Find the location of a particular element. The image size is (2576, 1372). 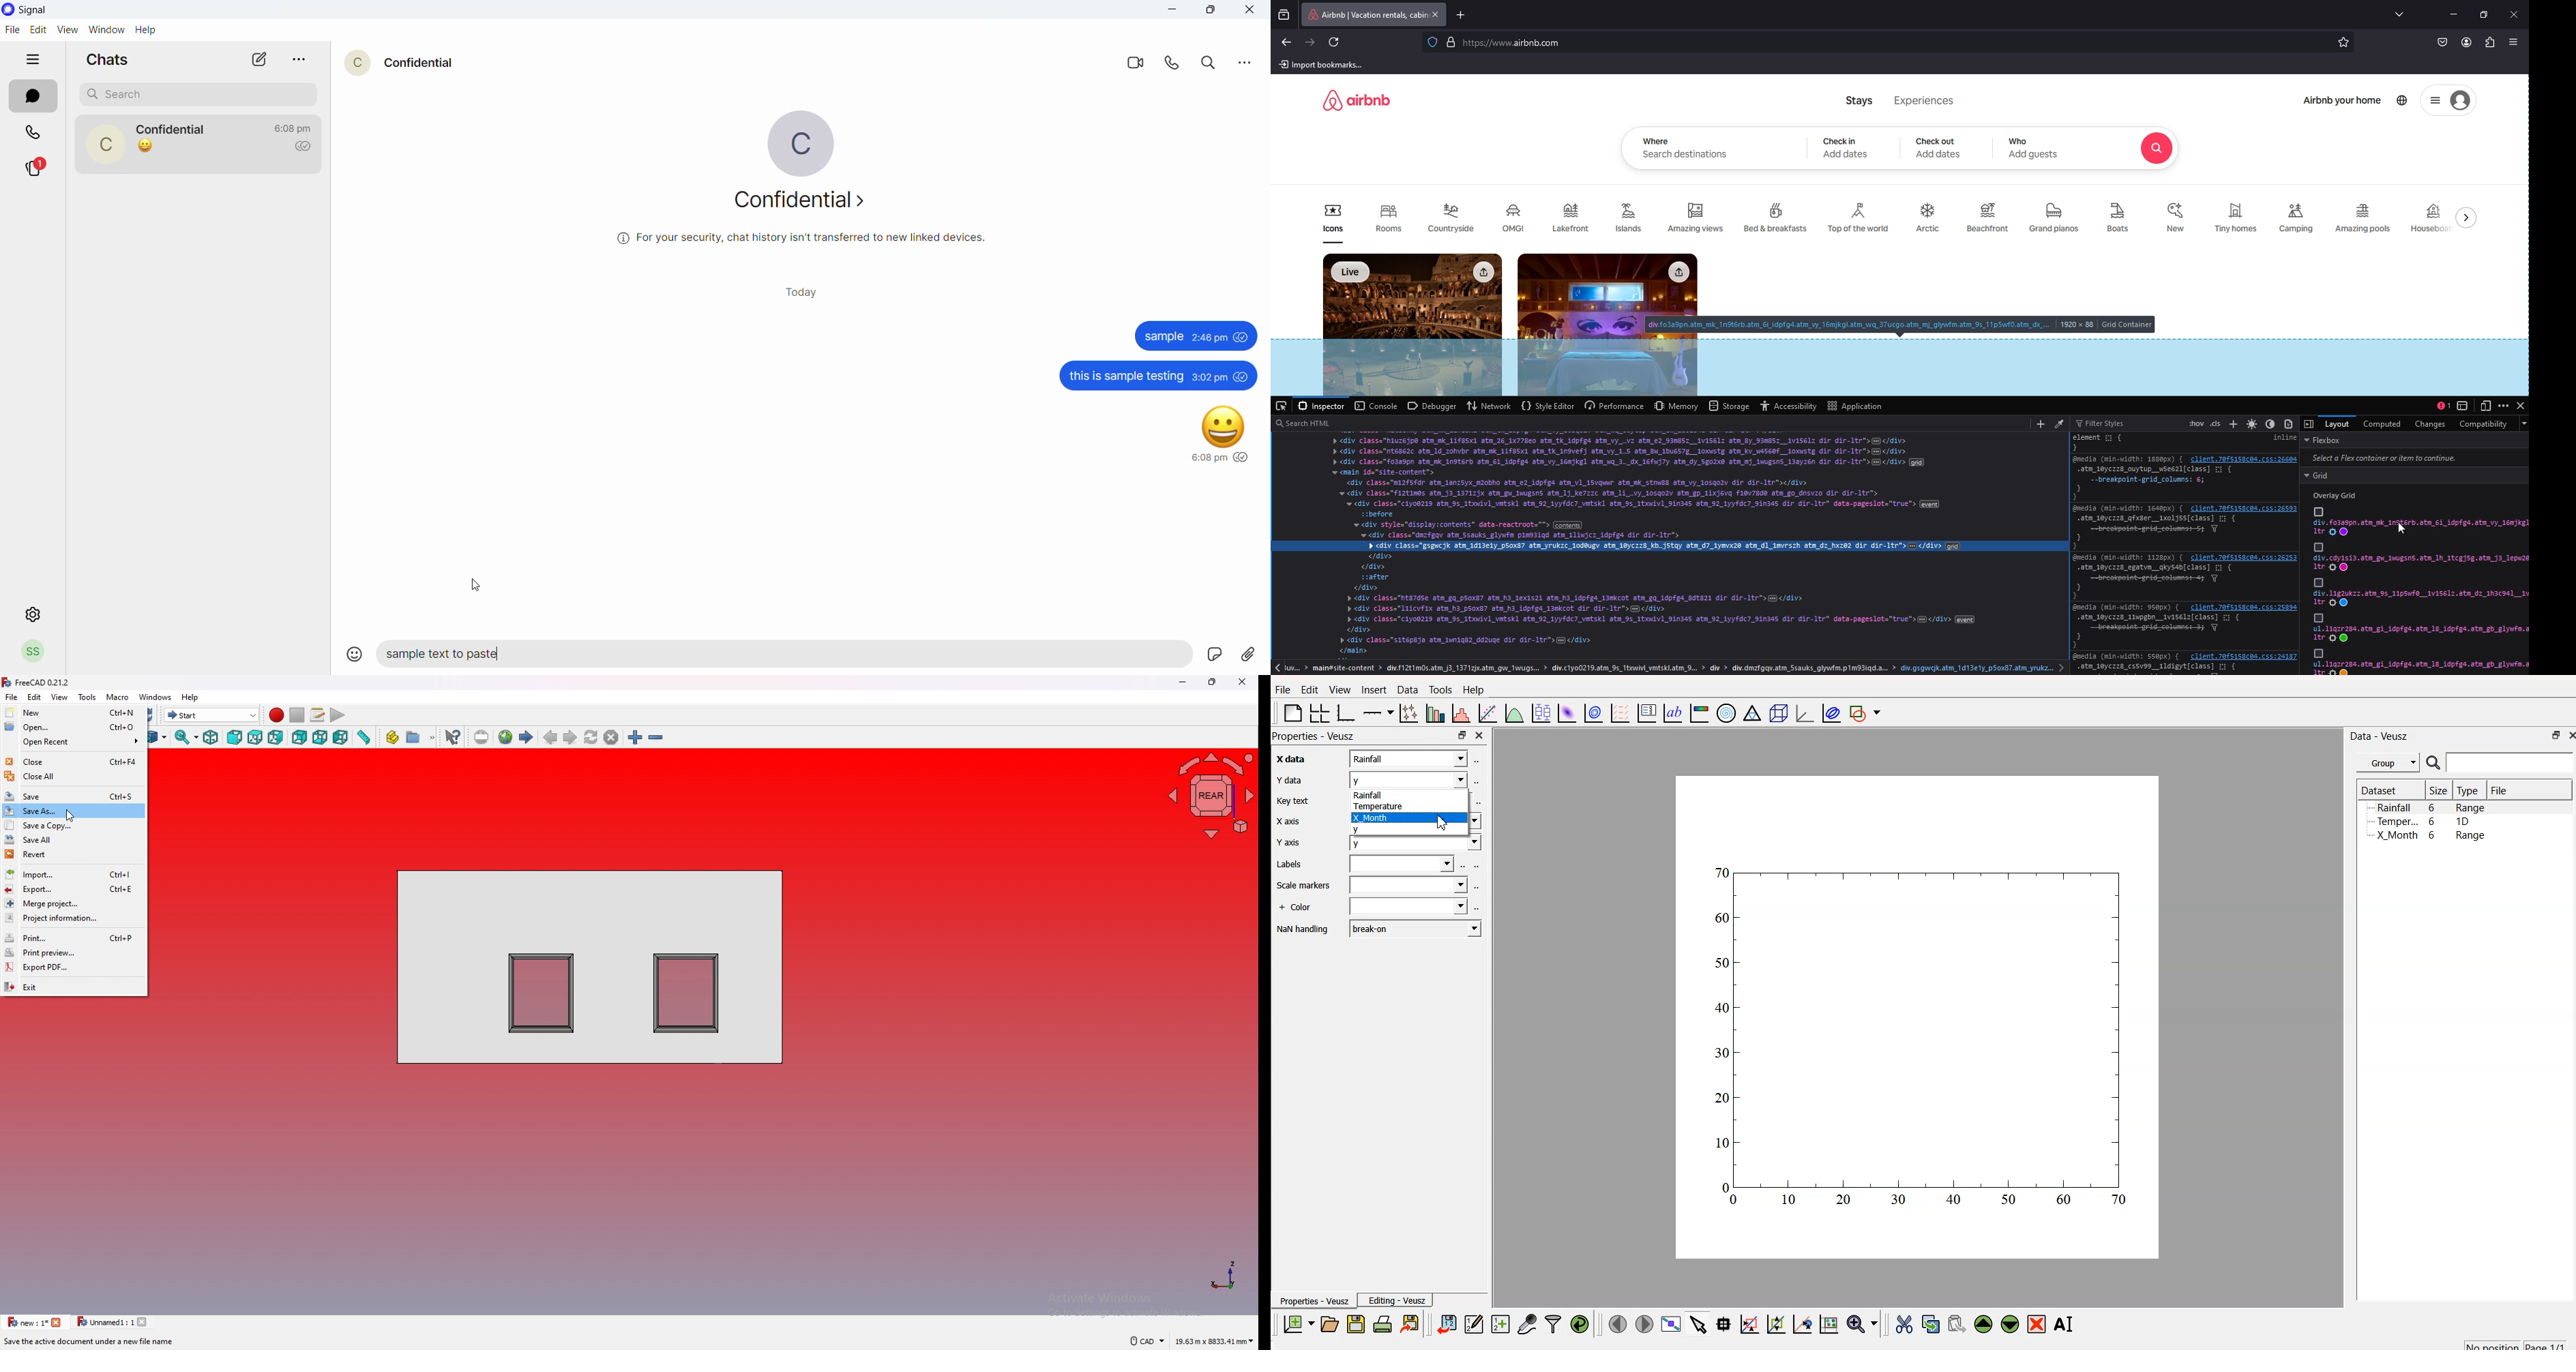

exit is located at coordinates (73, 986).